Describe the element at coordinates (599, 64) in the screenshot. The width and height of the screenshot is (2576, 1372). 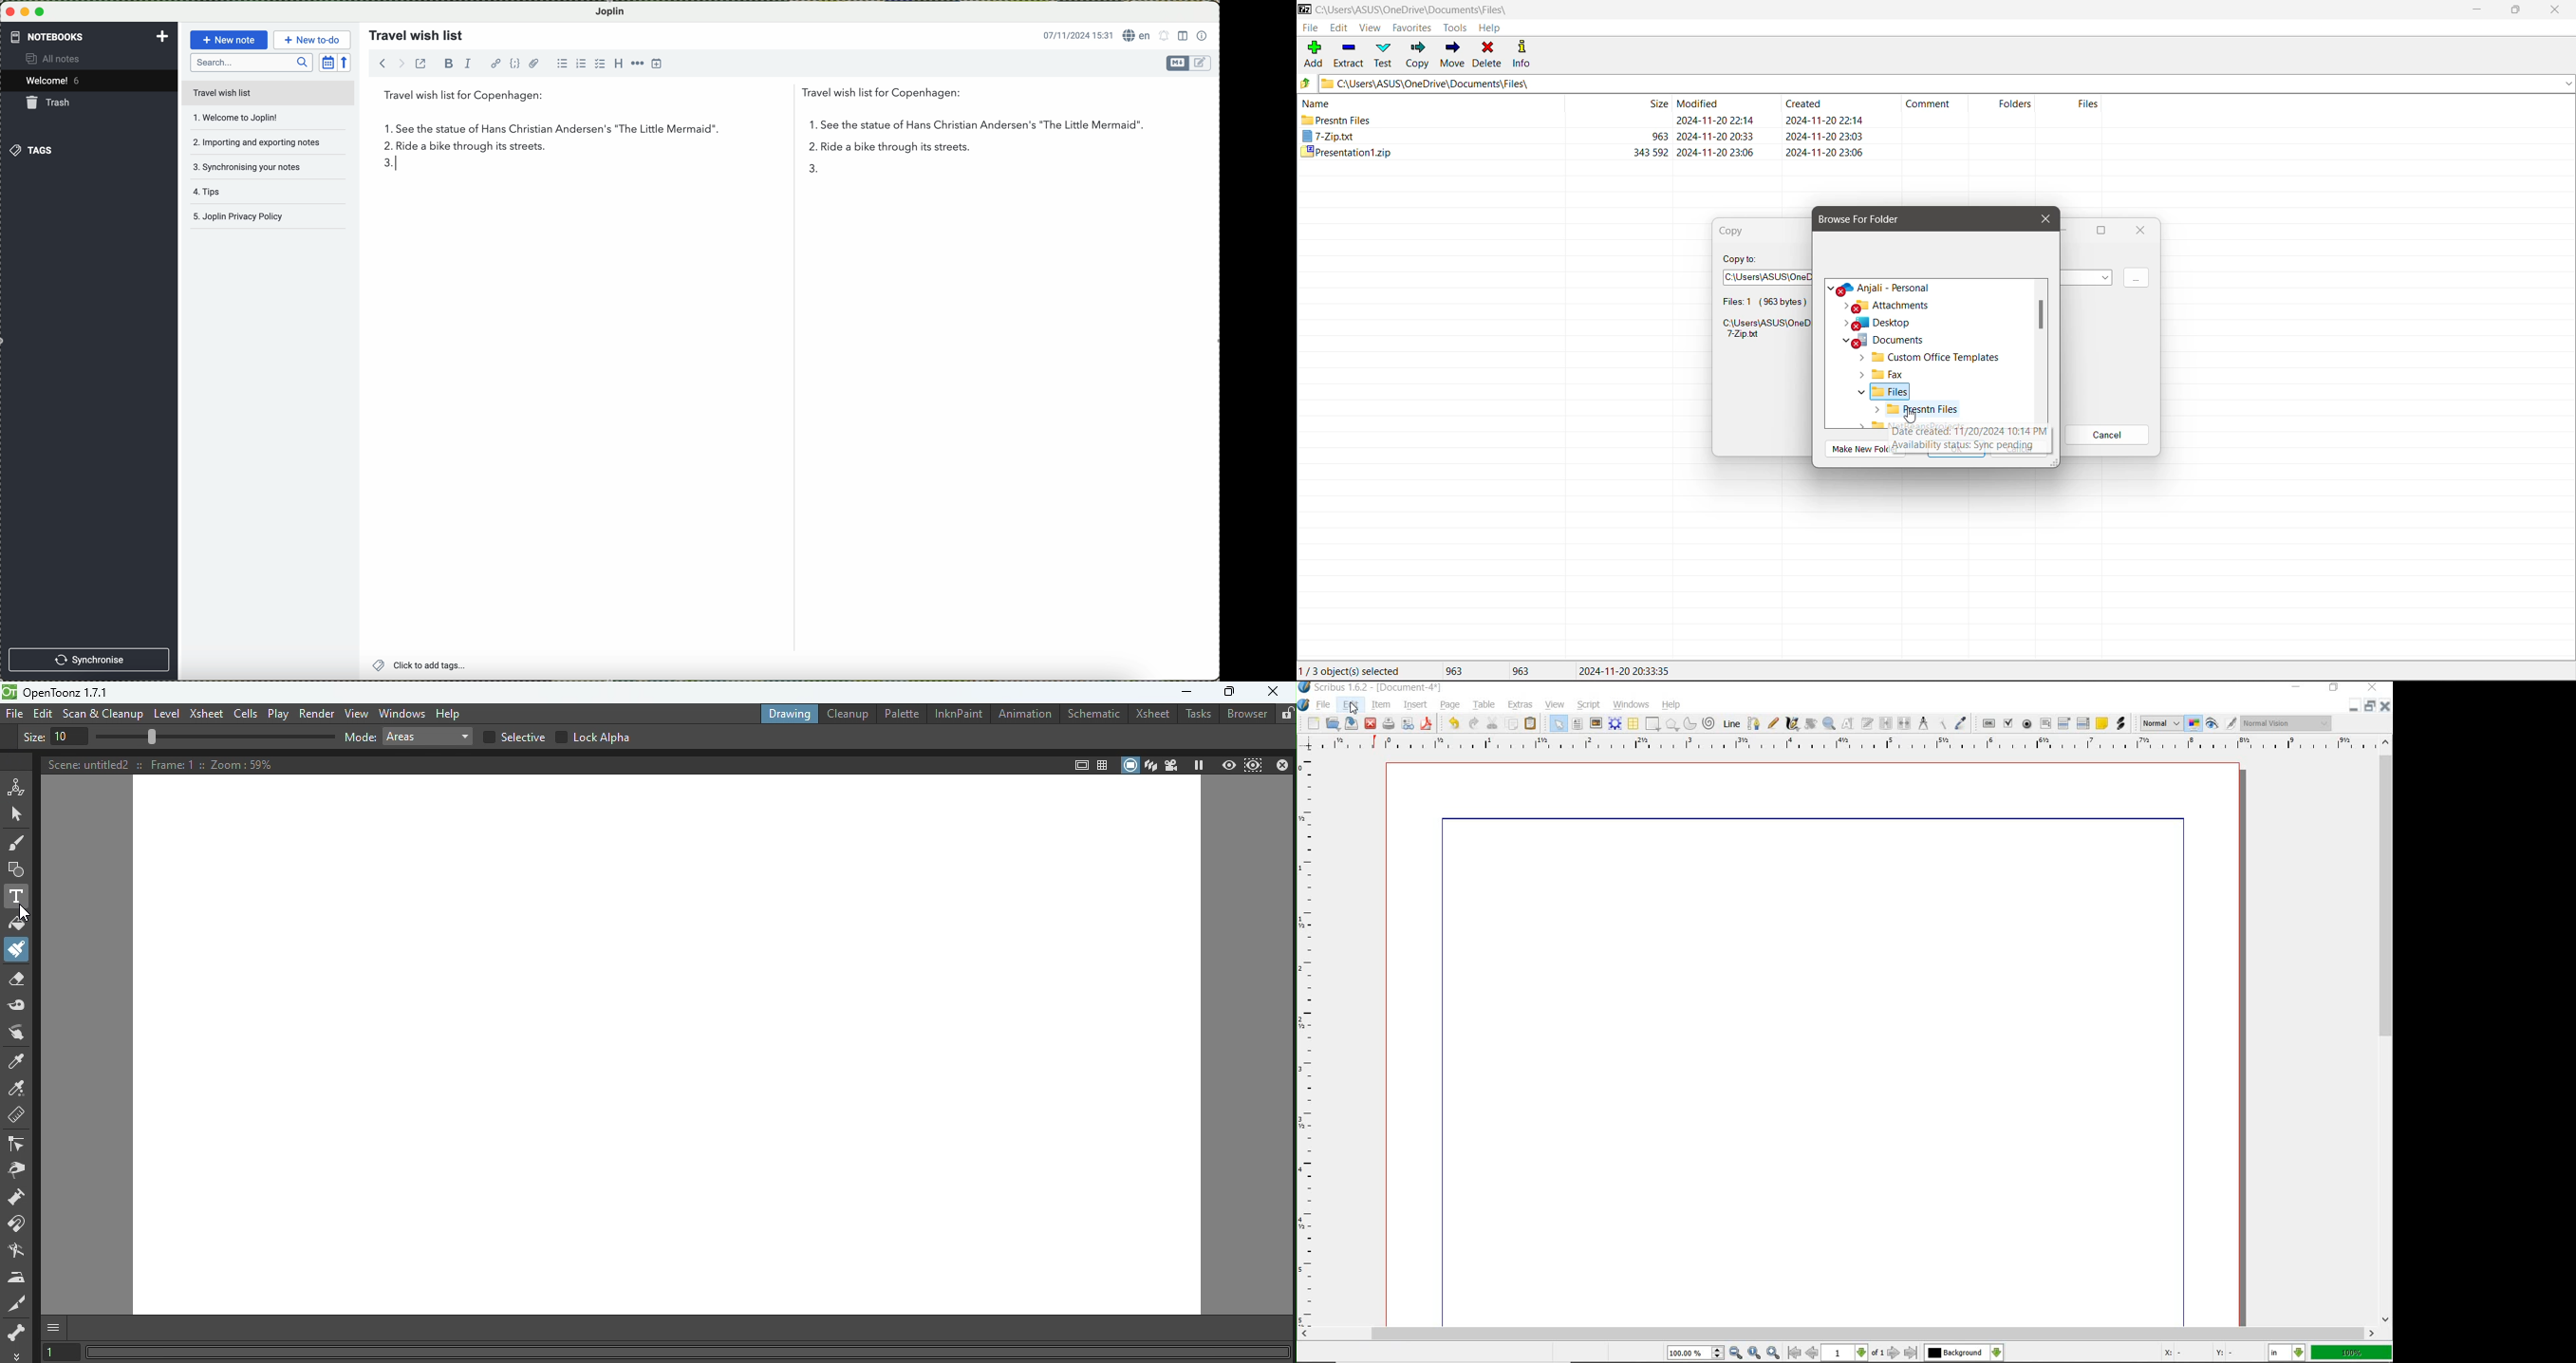
I see `checkbox` at that location.